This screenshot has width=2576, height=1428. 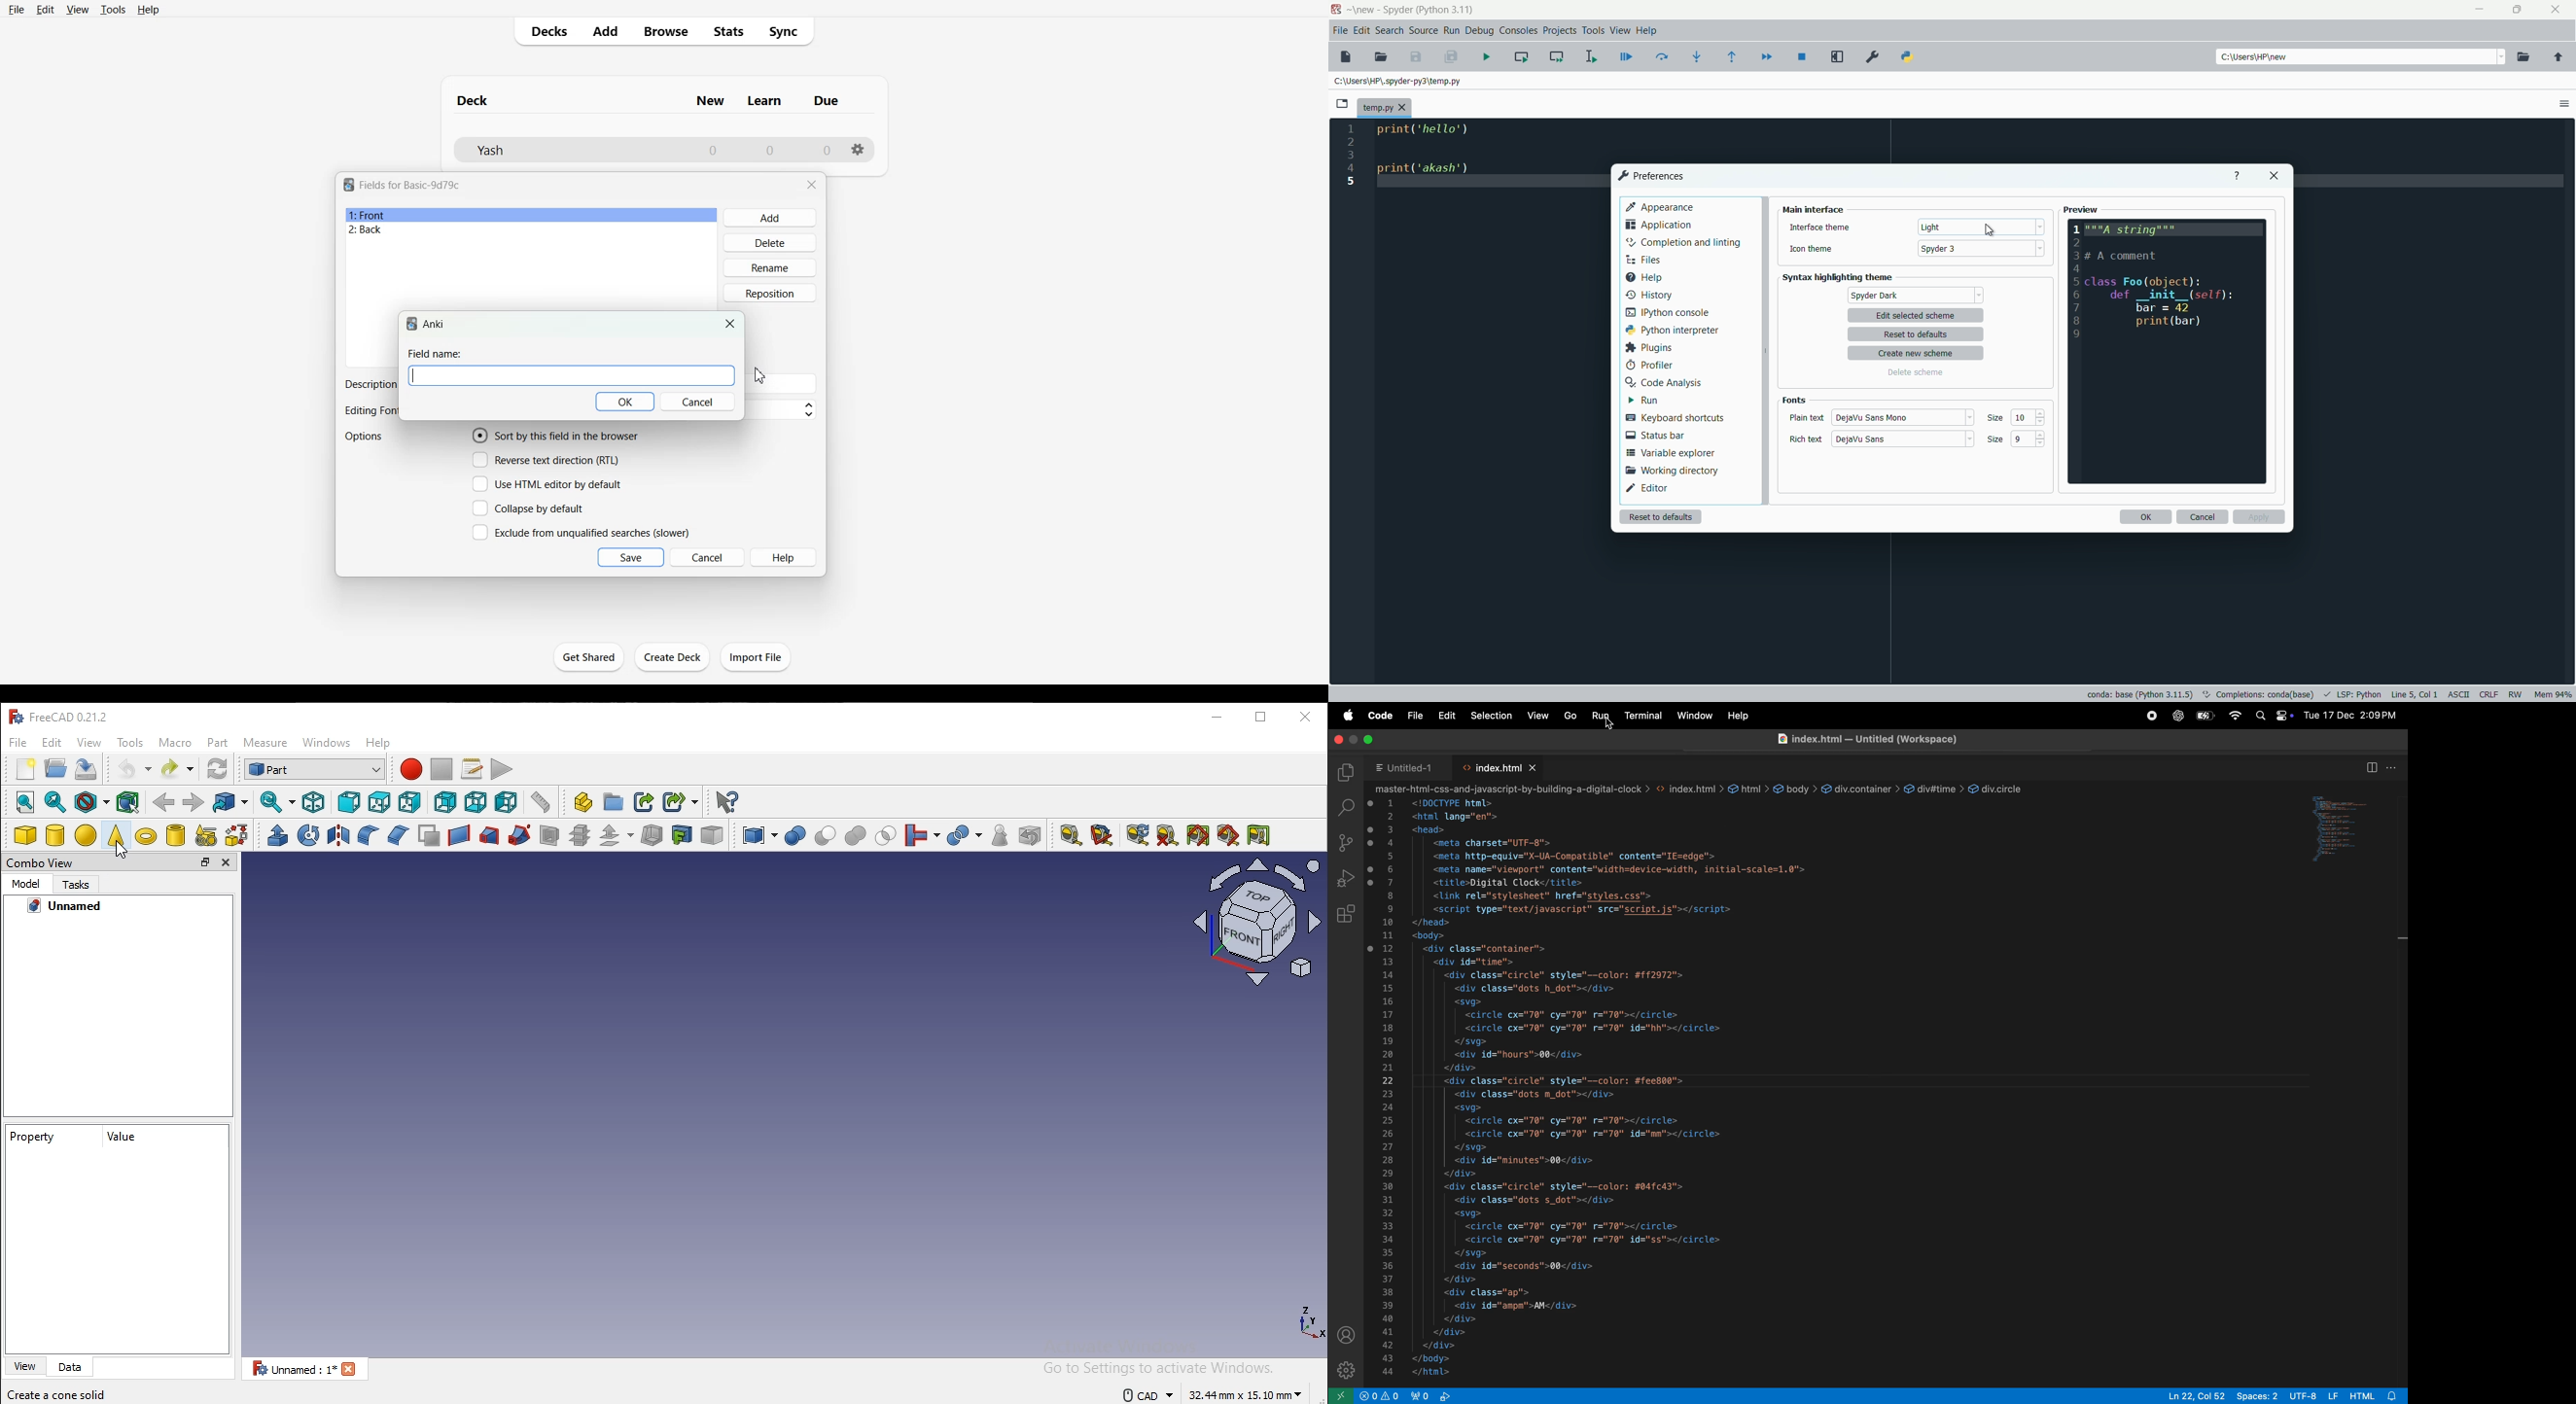 I want to click on Enter Description, so click(x=784, y=384).